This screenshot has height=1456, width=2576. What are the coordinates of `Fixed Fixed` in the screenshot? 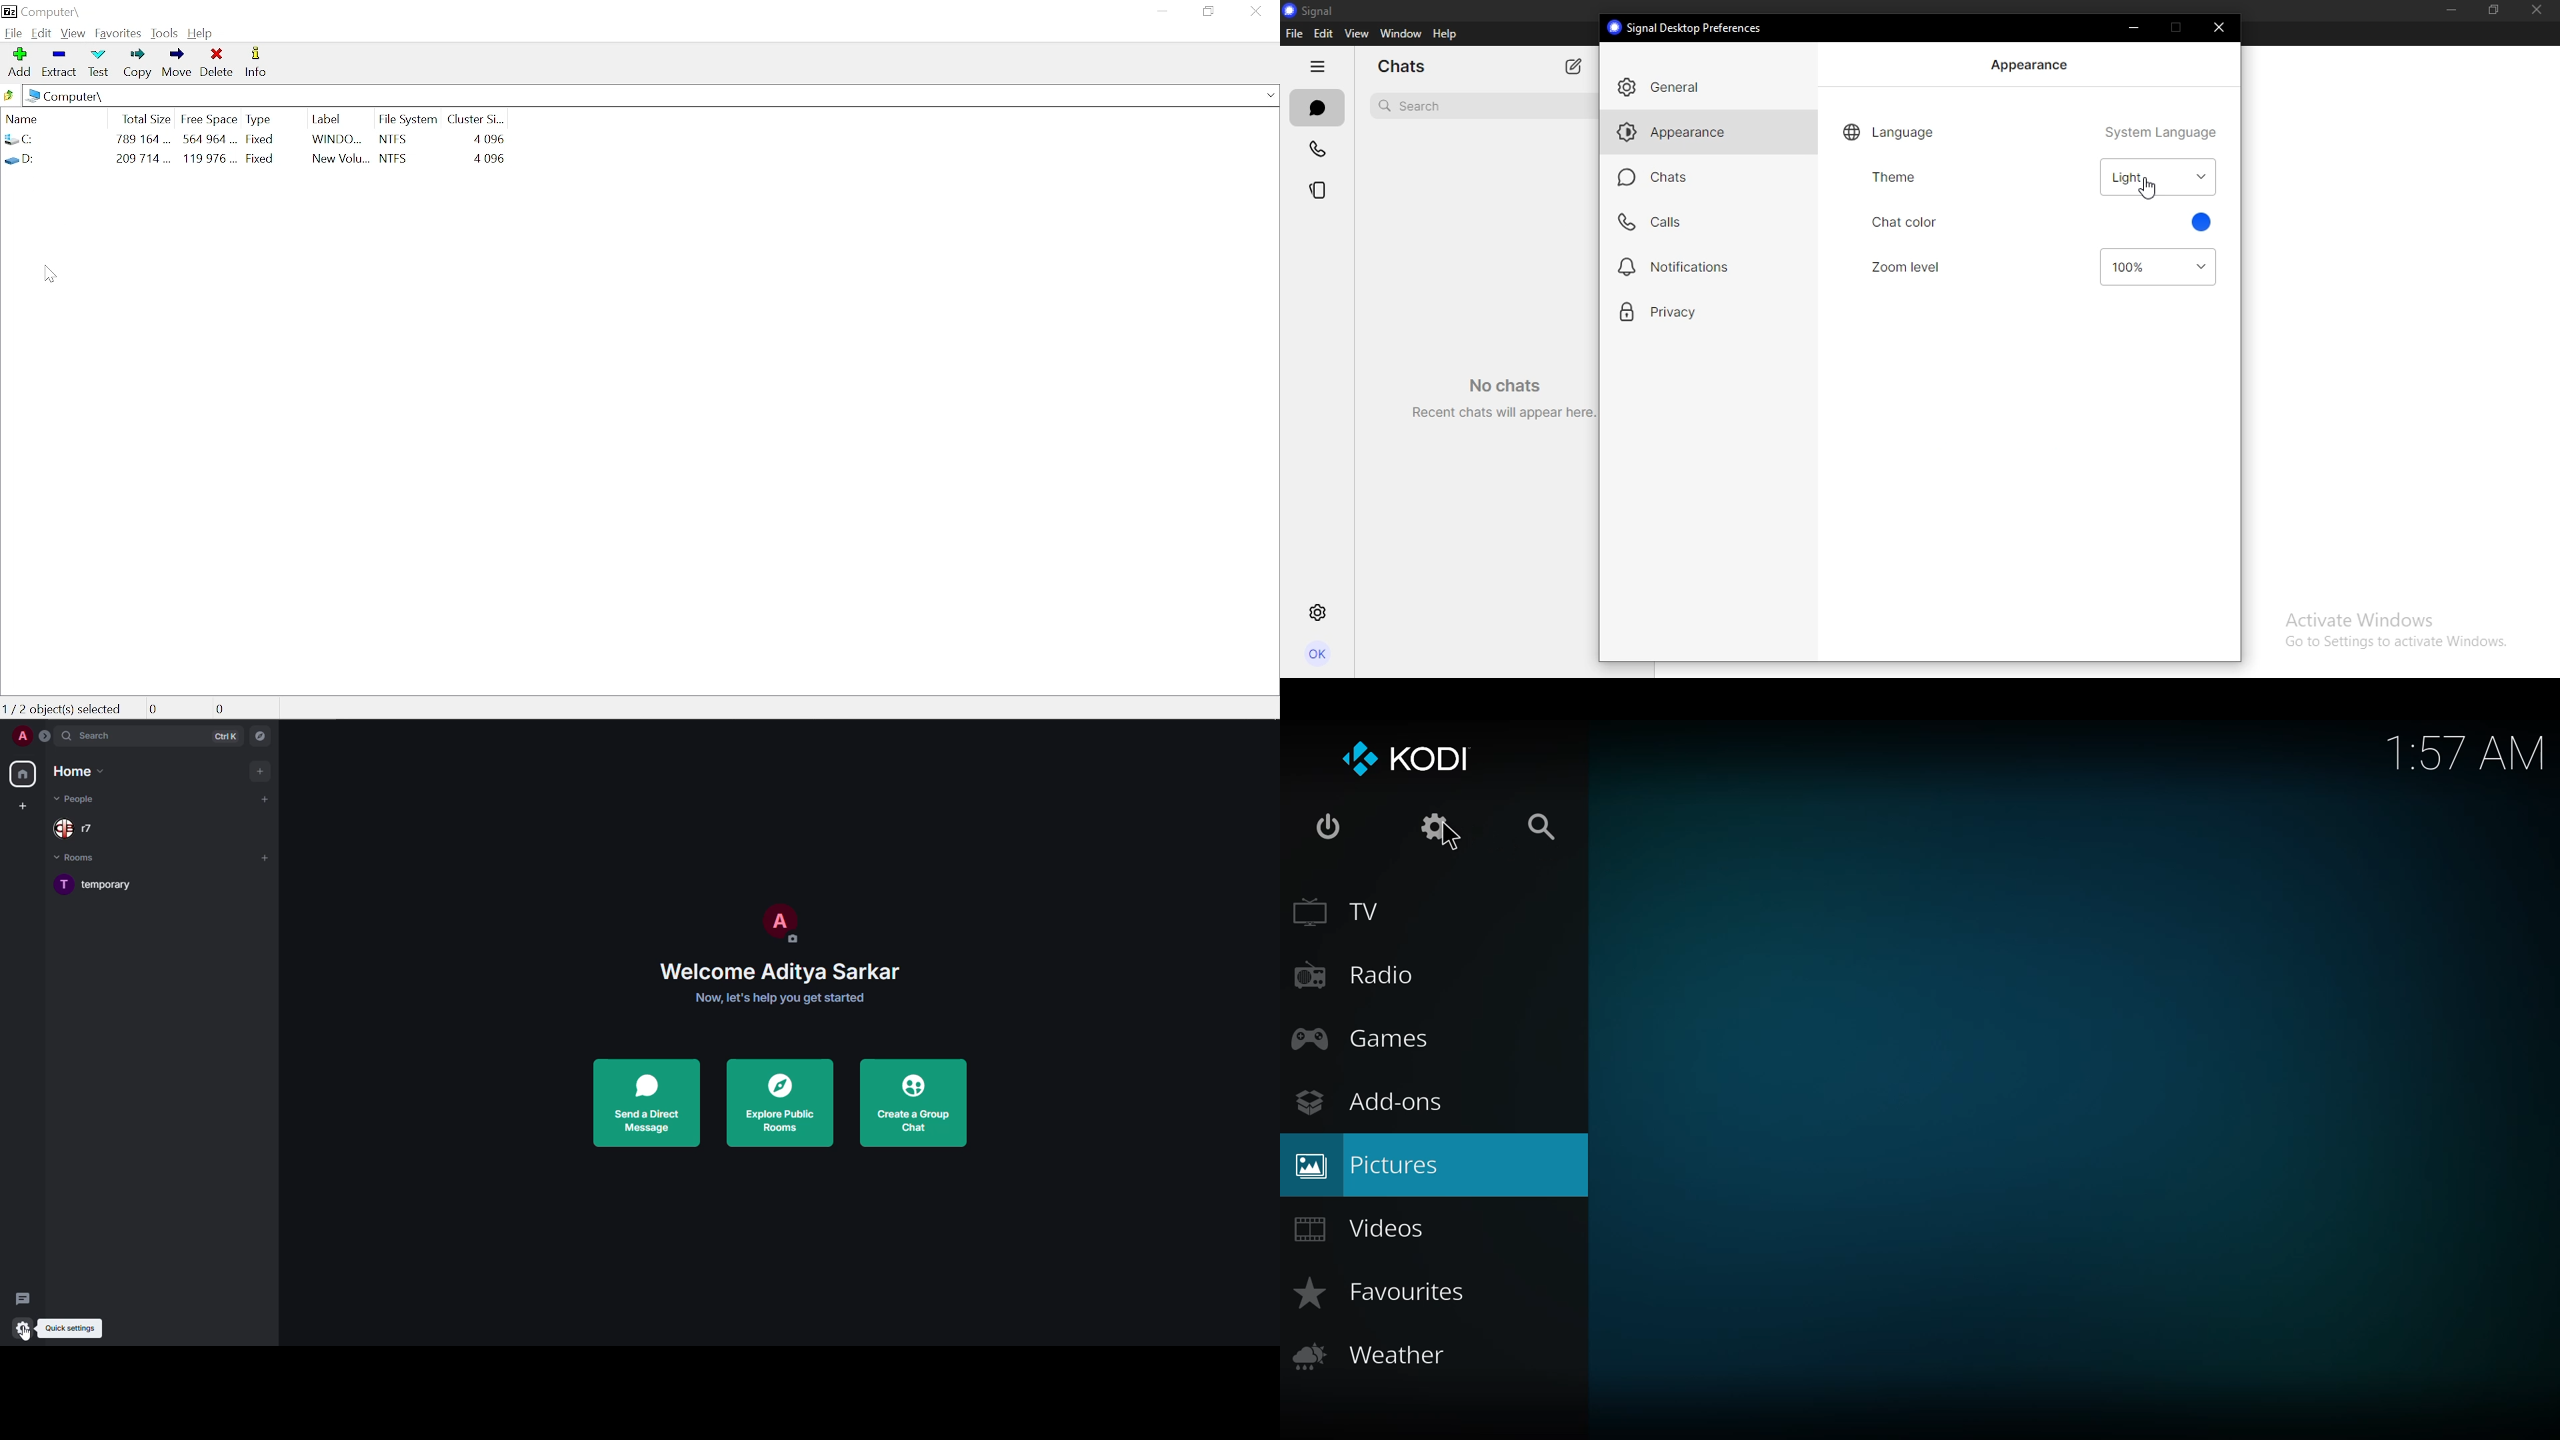 It's located at (264, 148).